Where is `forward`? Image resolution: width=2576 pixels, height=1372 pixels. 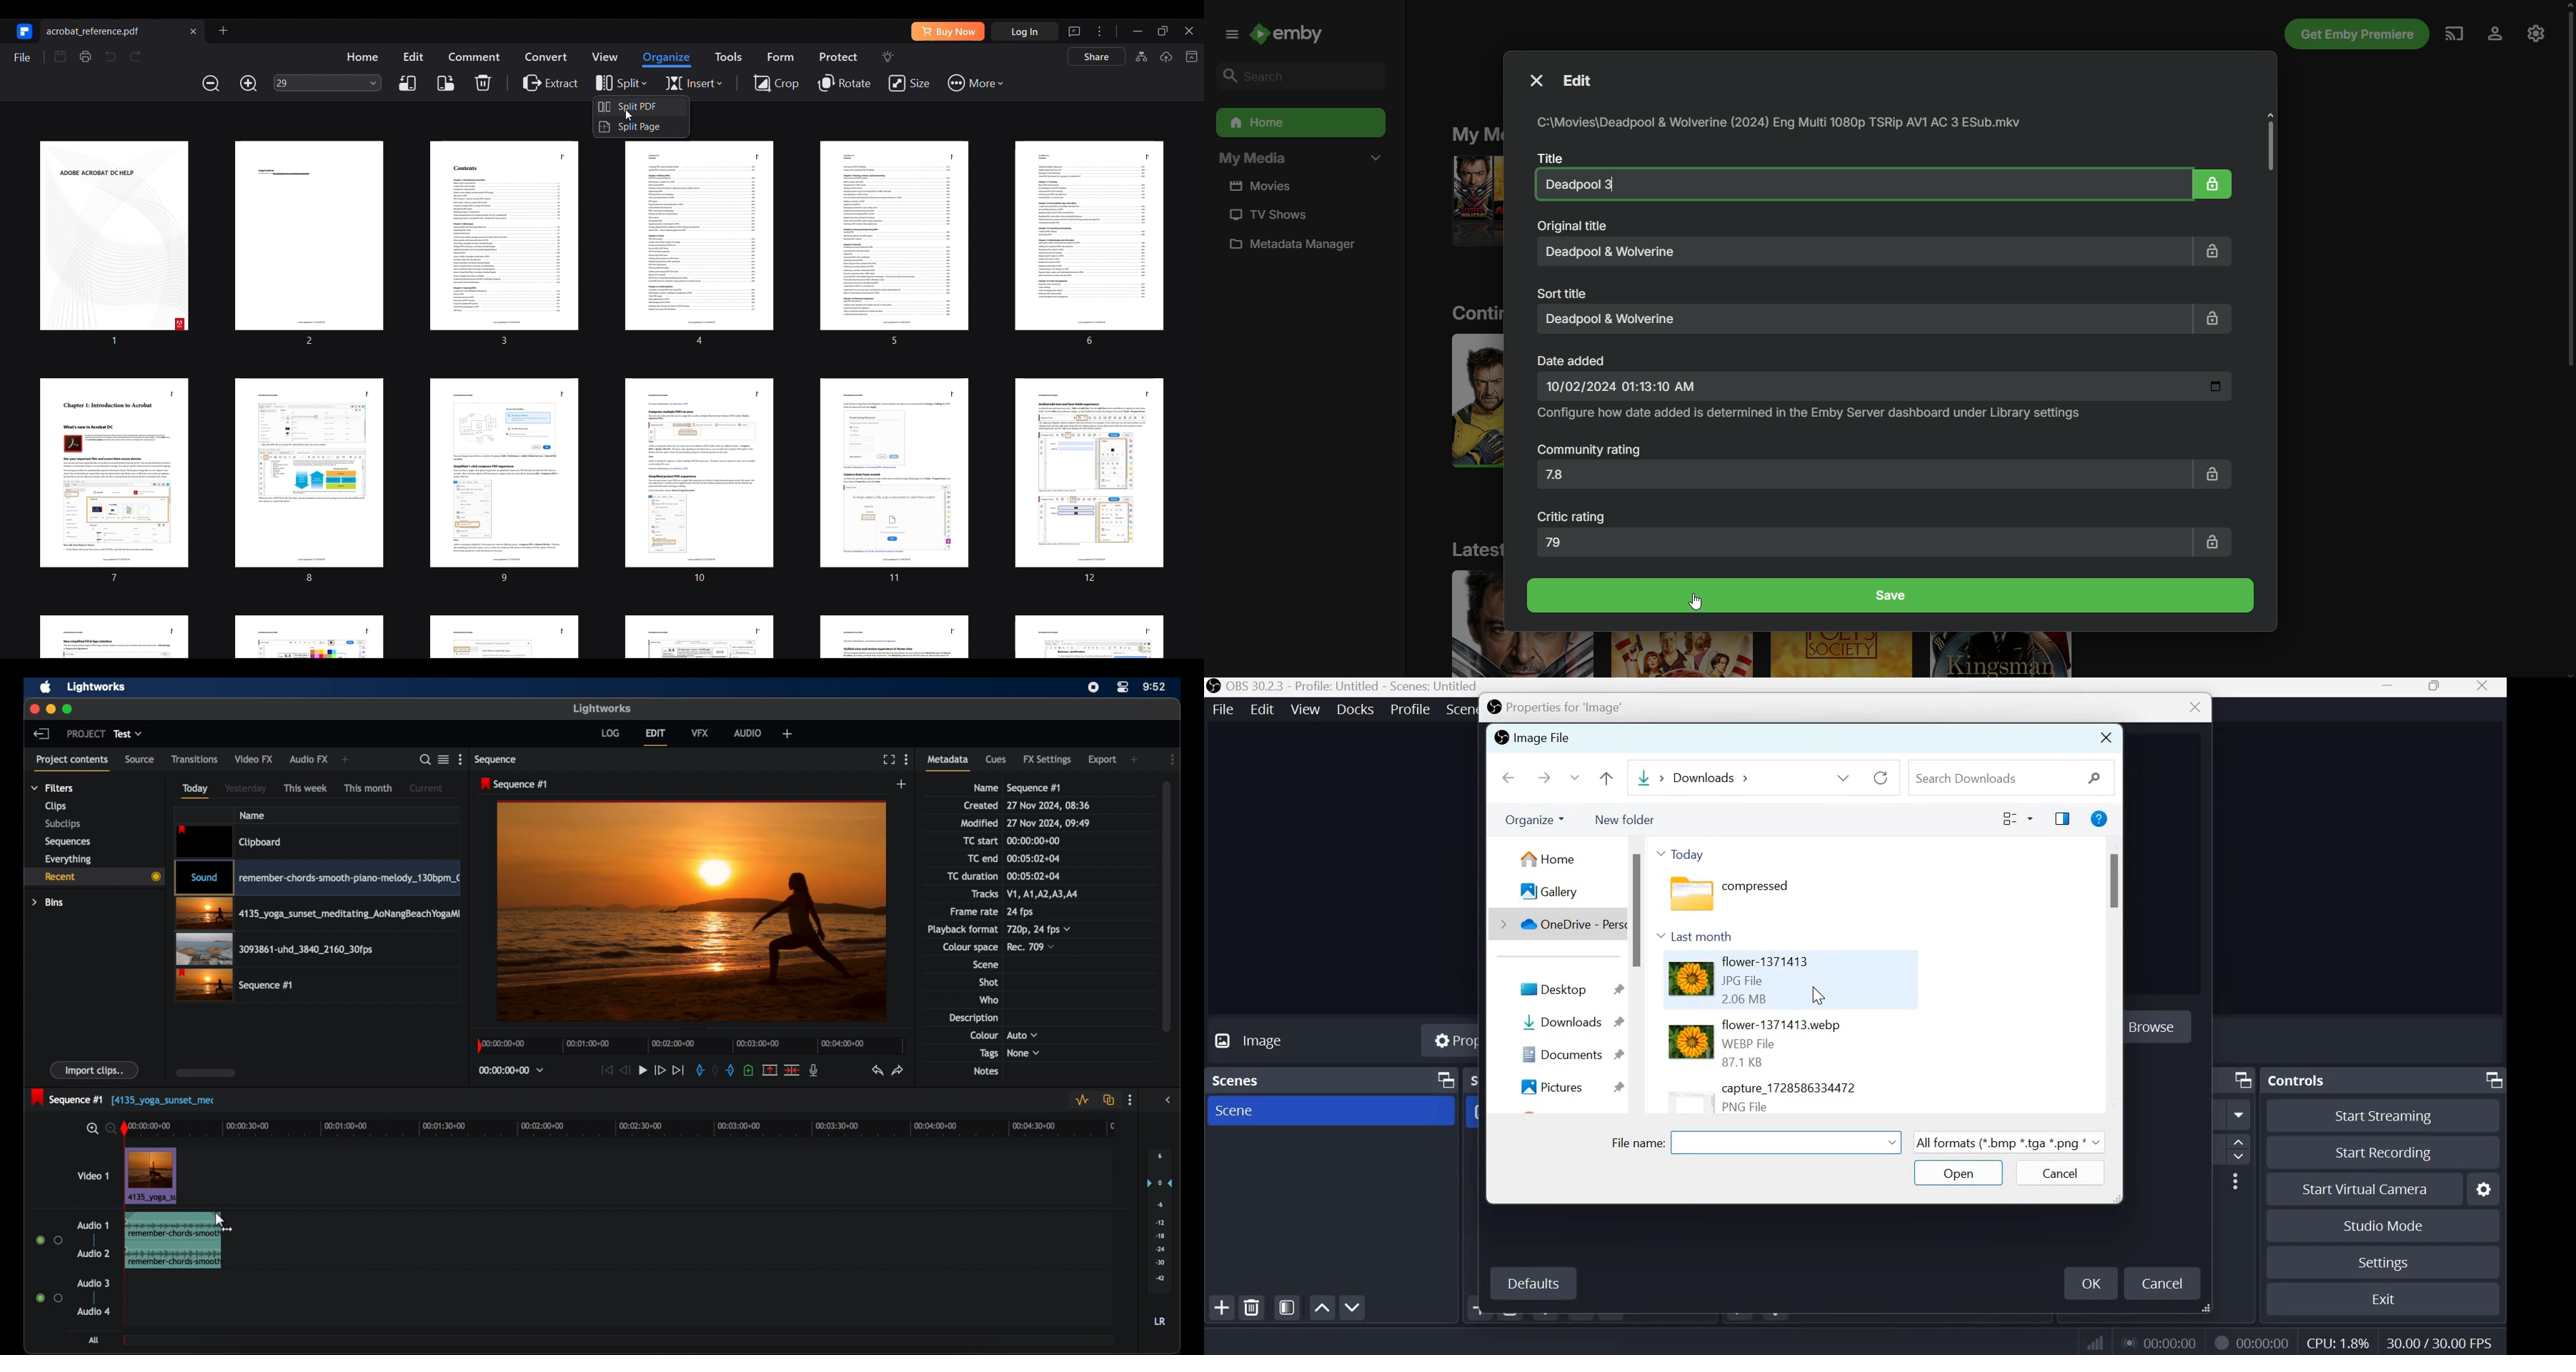
forward is located at coordinates (1544, 778).